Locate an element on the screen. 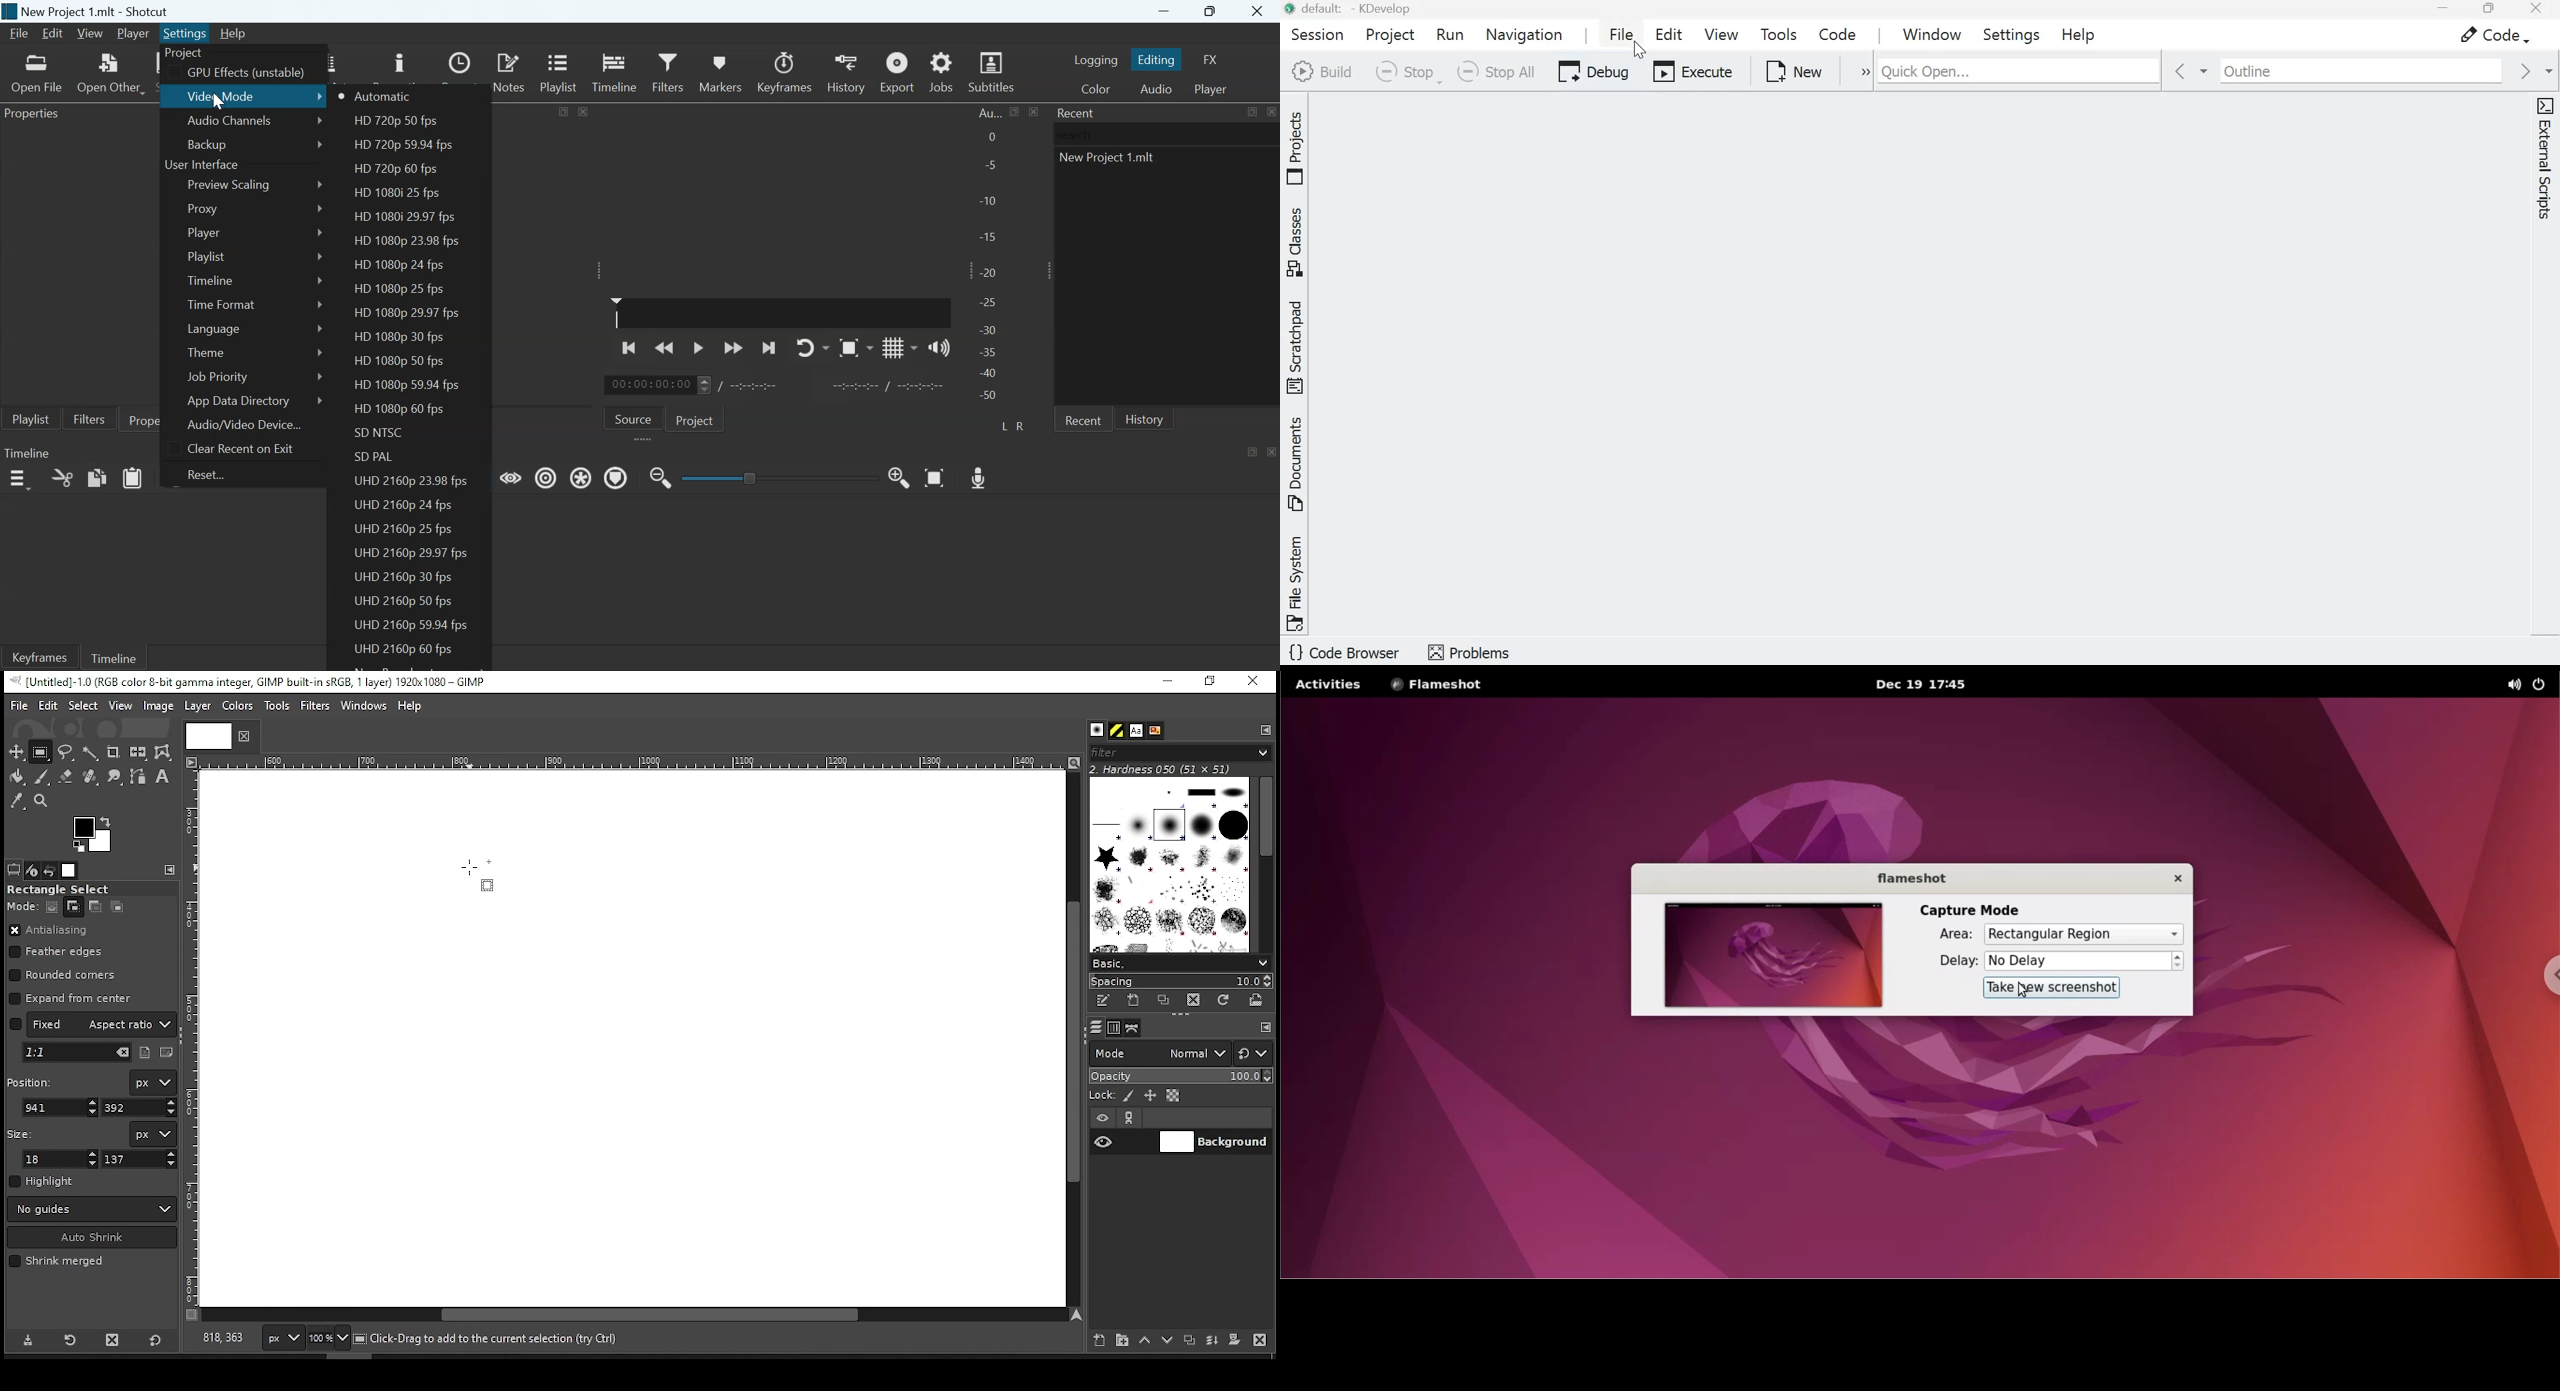  zoom tool is located at coordinates (42, 802).